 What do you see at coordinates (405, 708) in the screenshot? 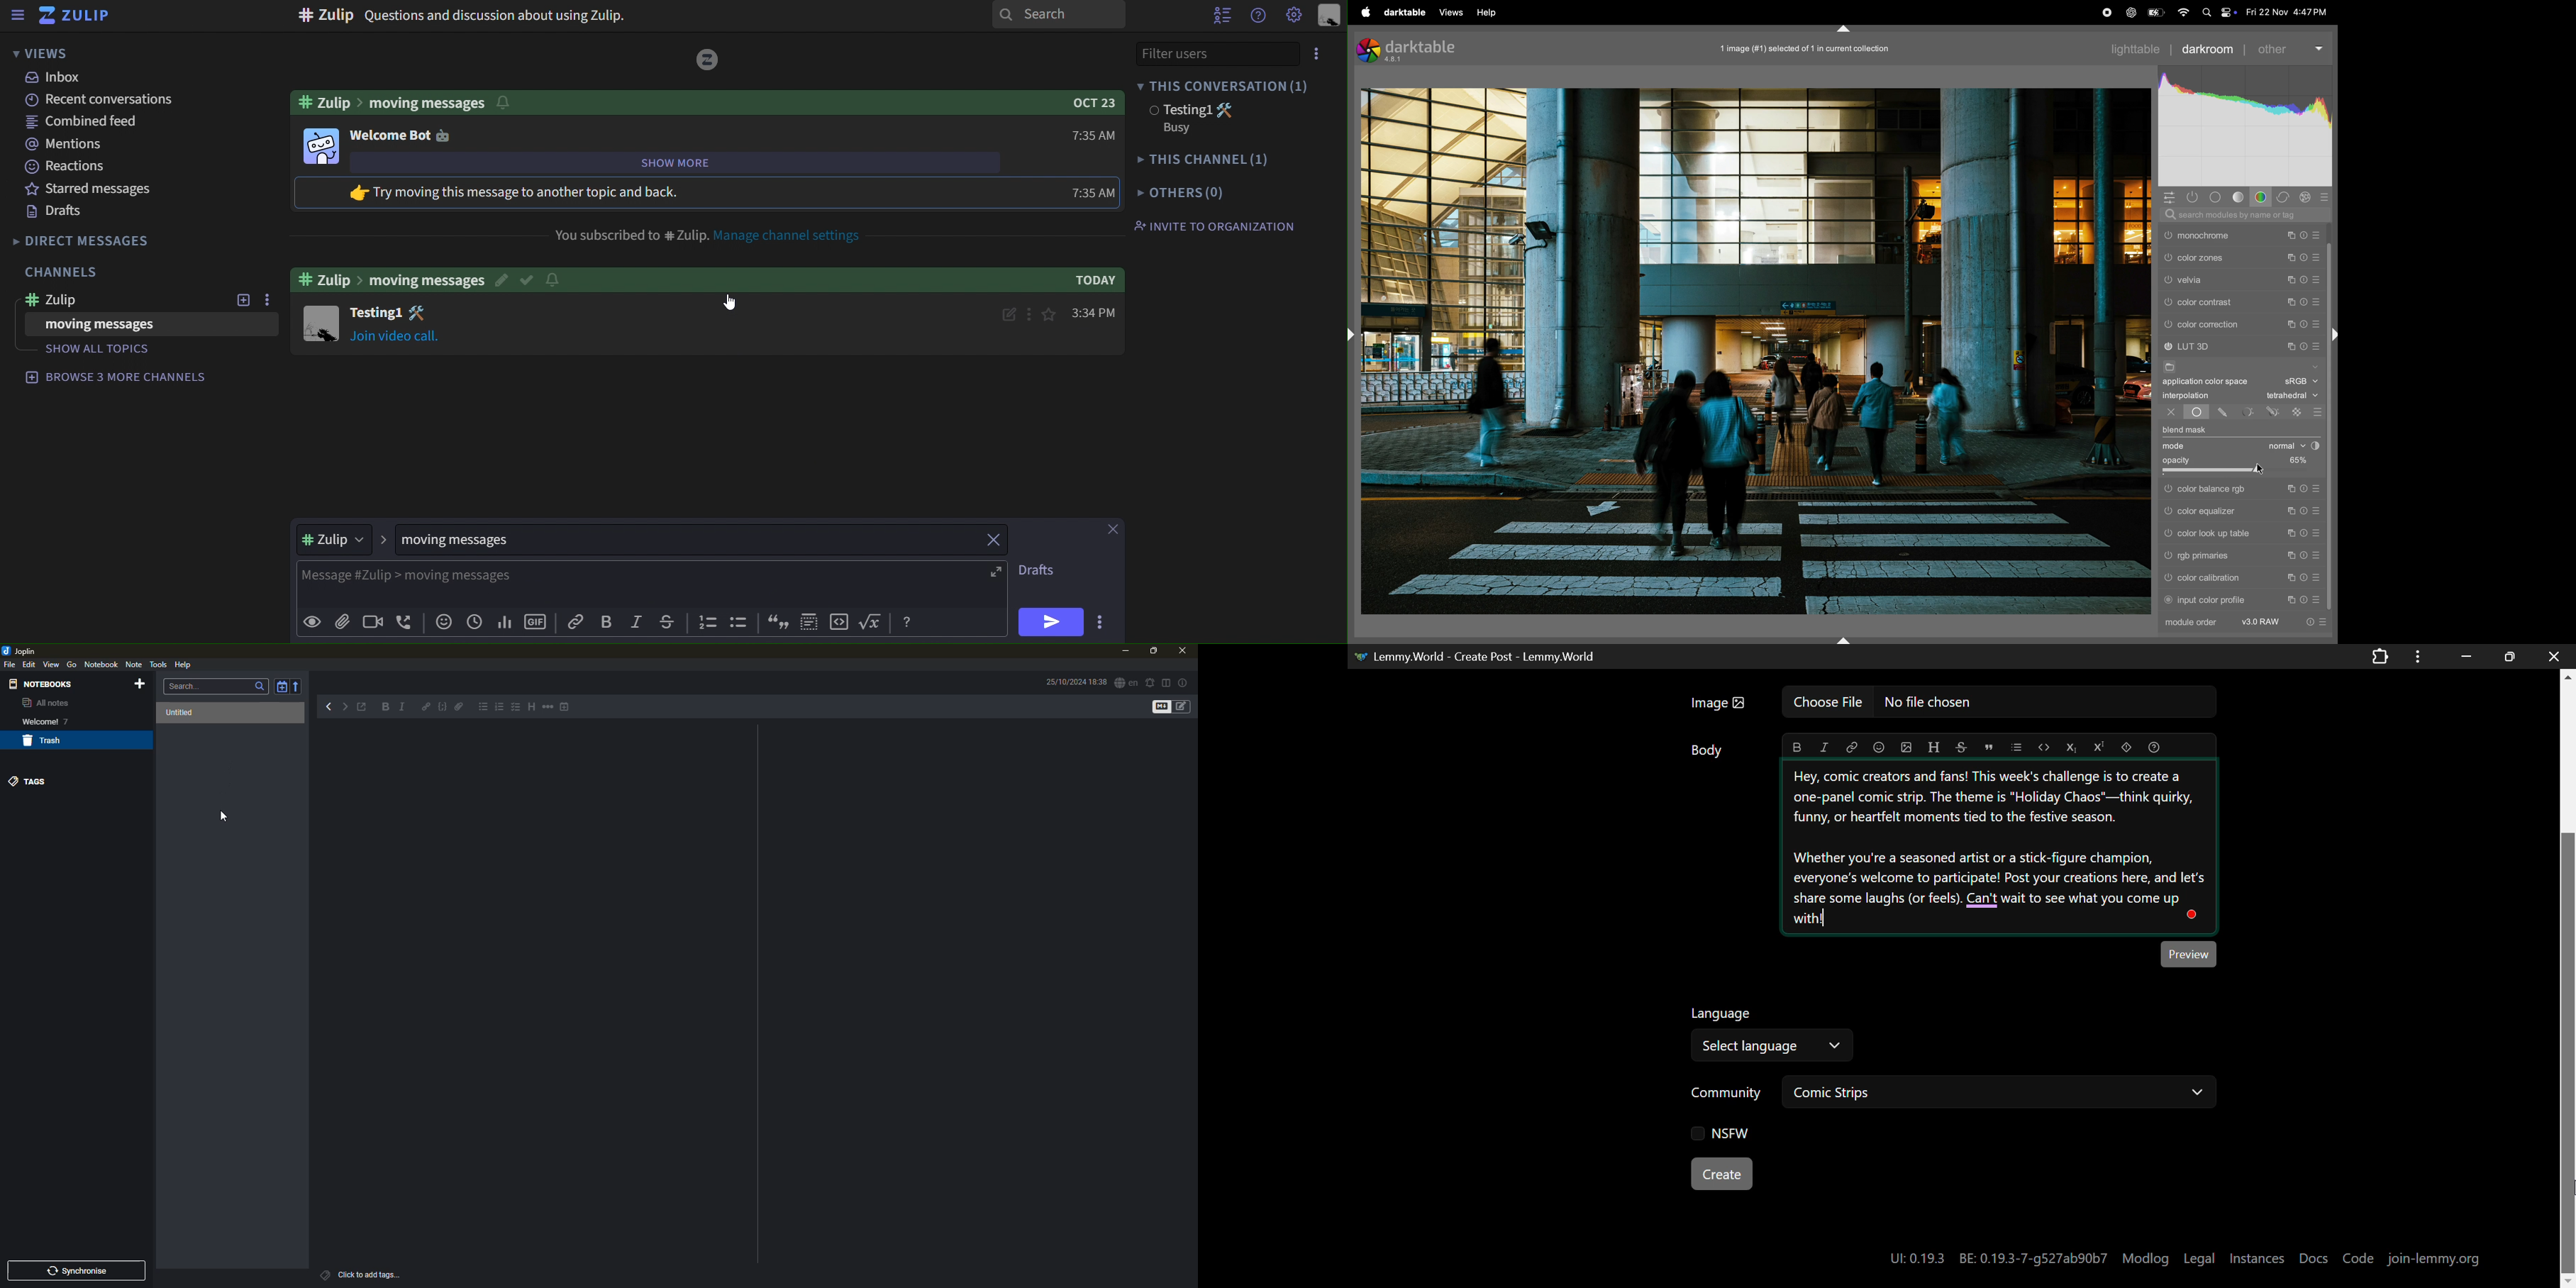
I see `italic` at bounding box center [405, 708].